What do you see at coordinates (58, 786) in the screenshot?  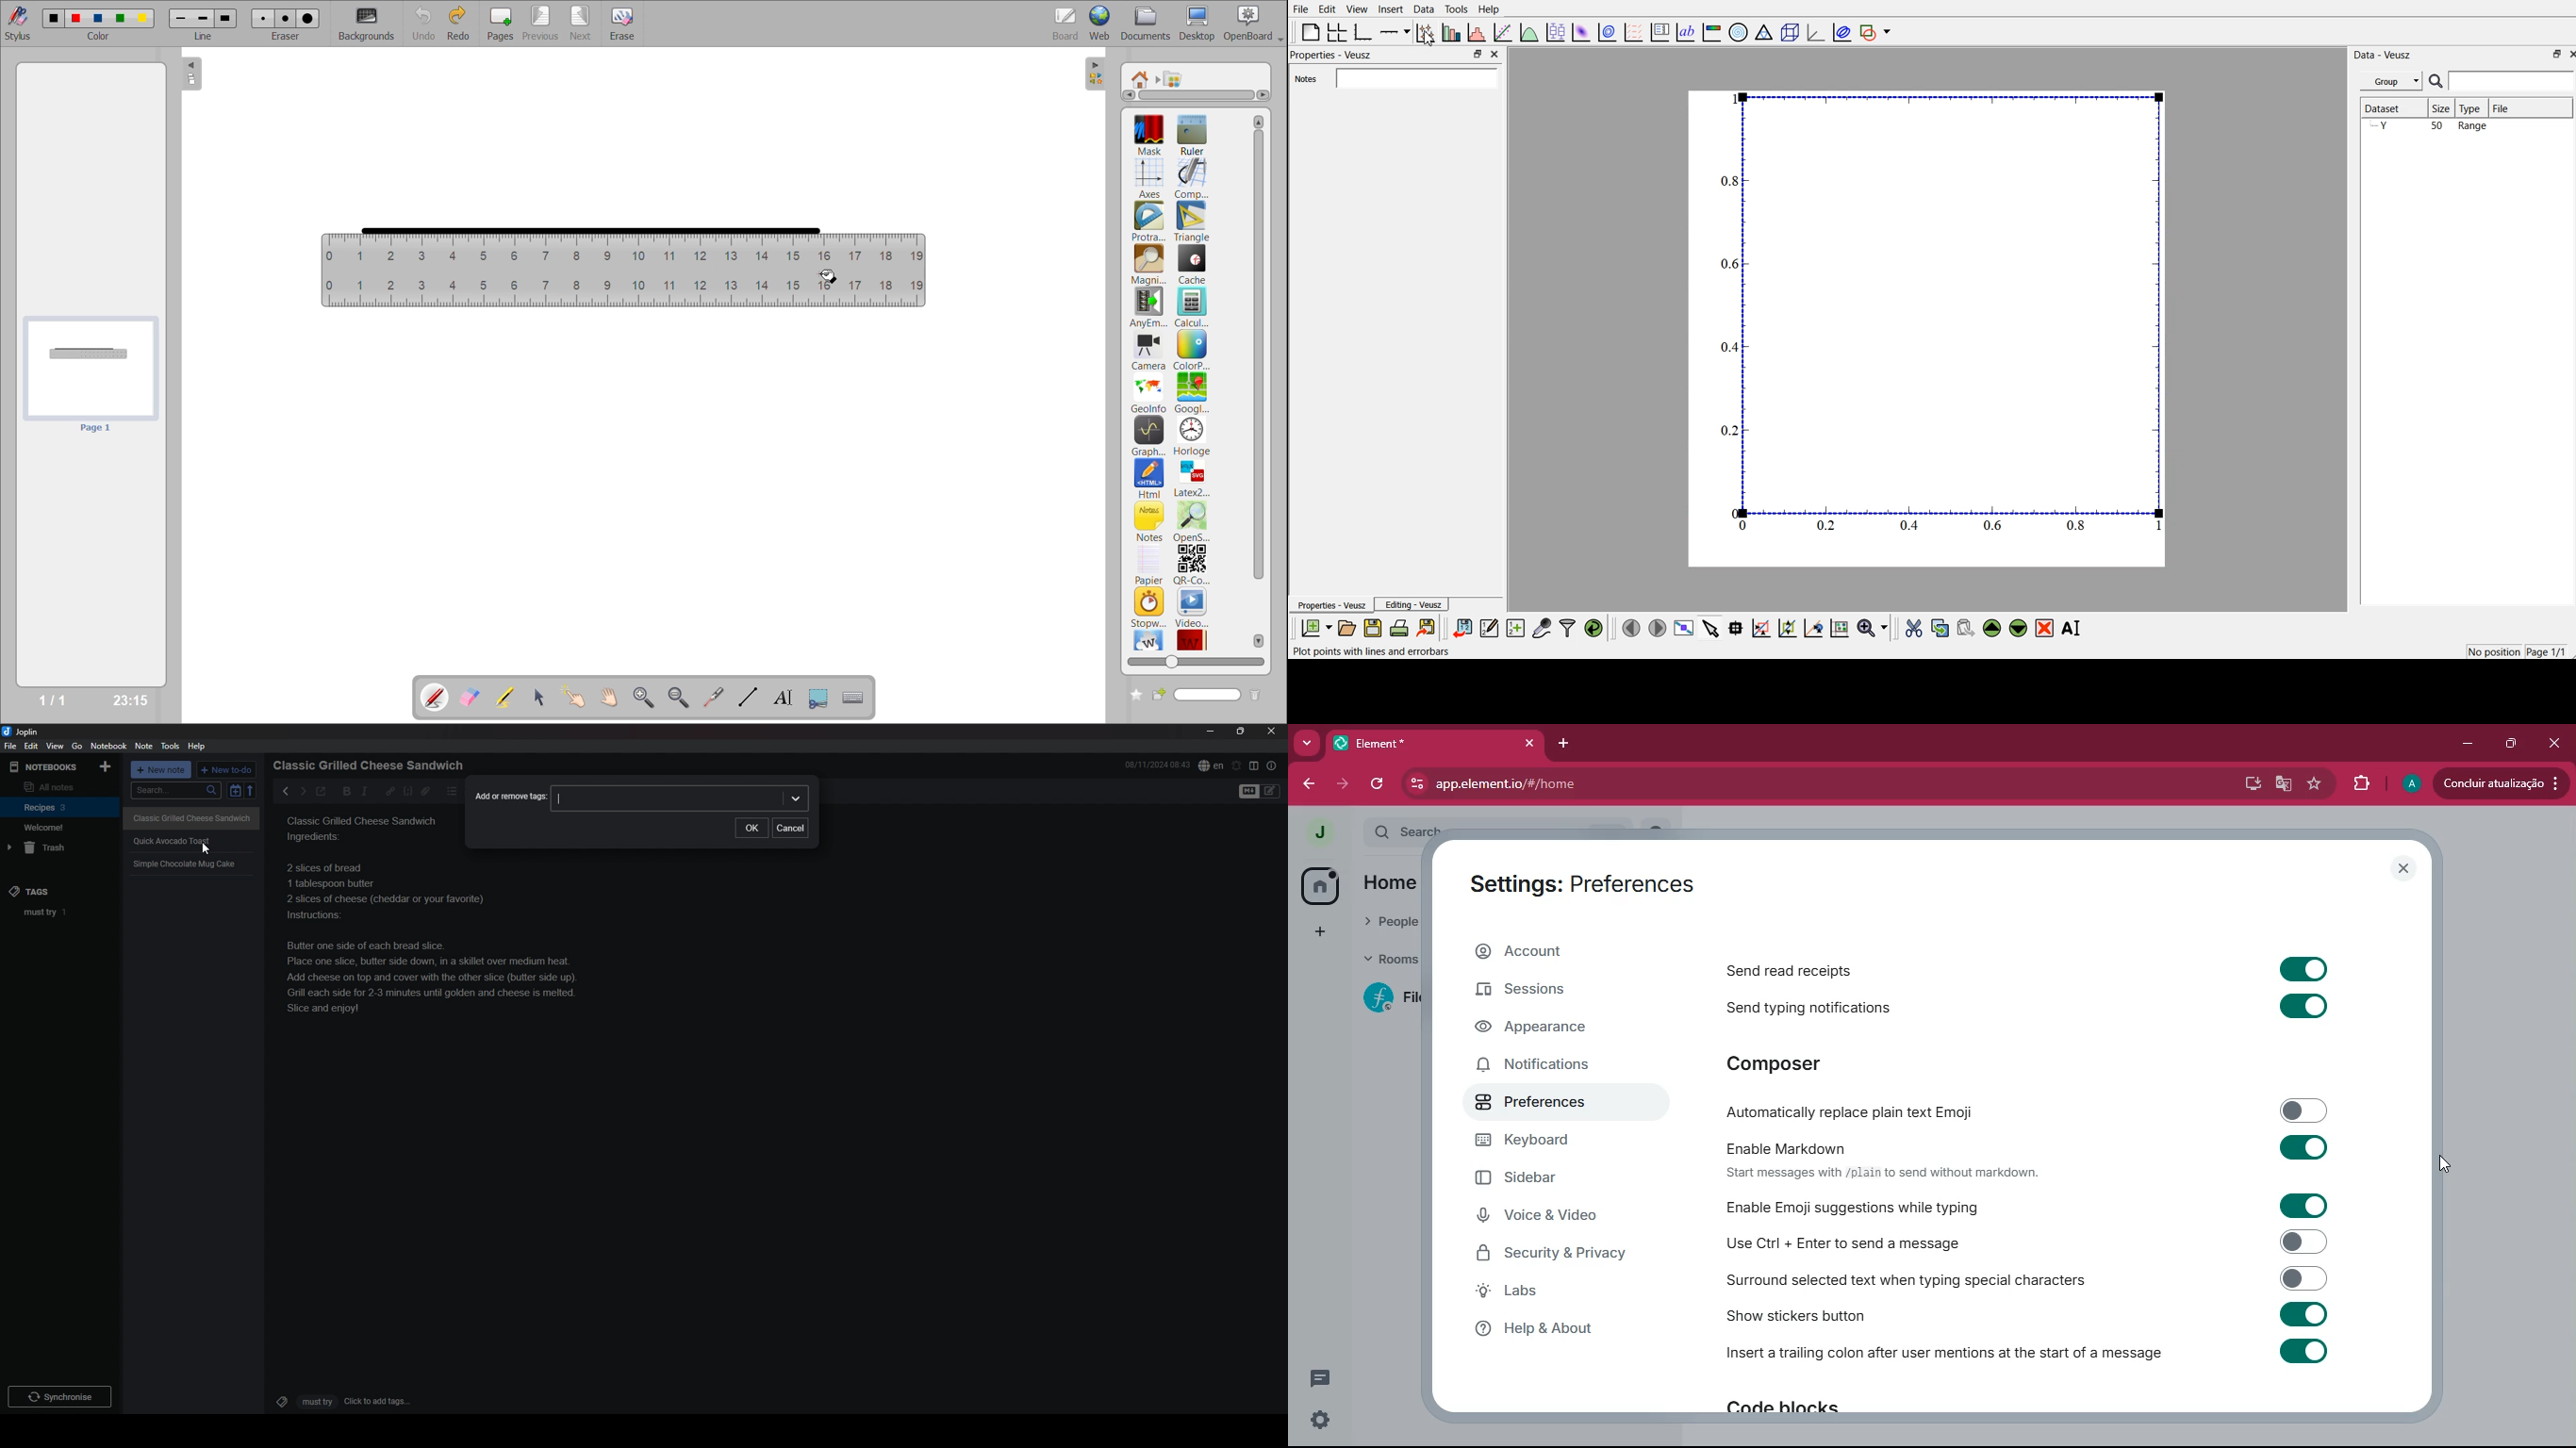 I see `all notes` at bounding box center [58, 786].